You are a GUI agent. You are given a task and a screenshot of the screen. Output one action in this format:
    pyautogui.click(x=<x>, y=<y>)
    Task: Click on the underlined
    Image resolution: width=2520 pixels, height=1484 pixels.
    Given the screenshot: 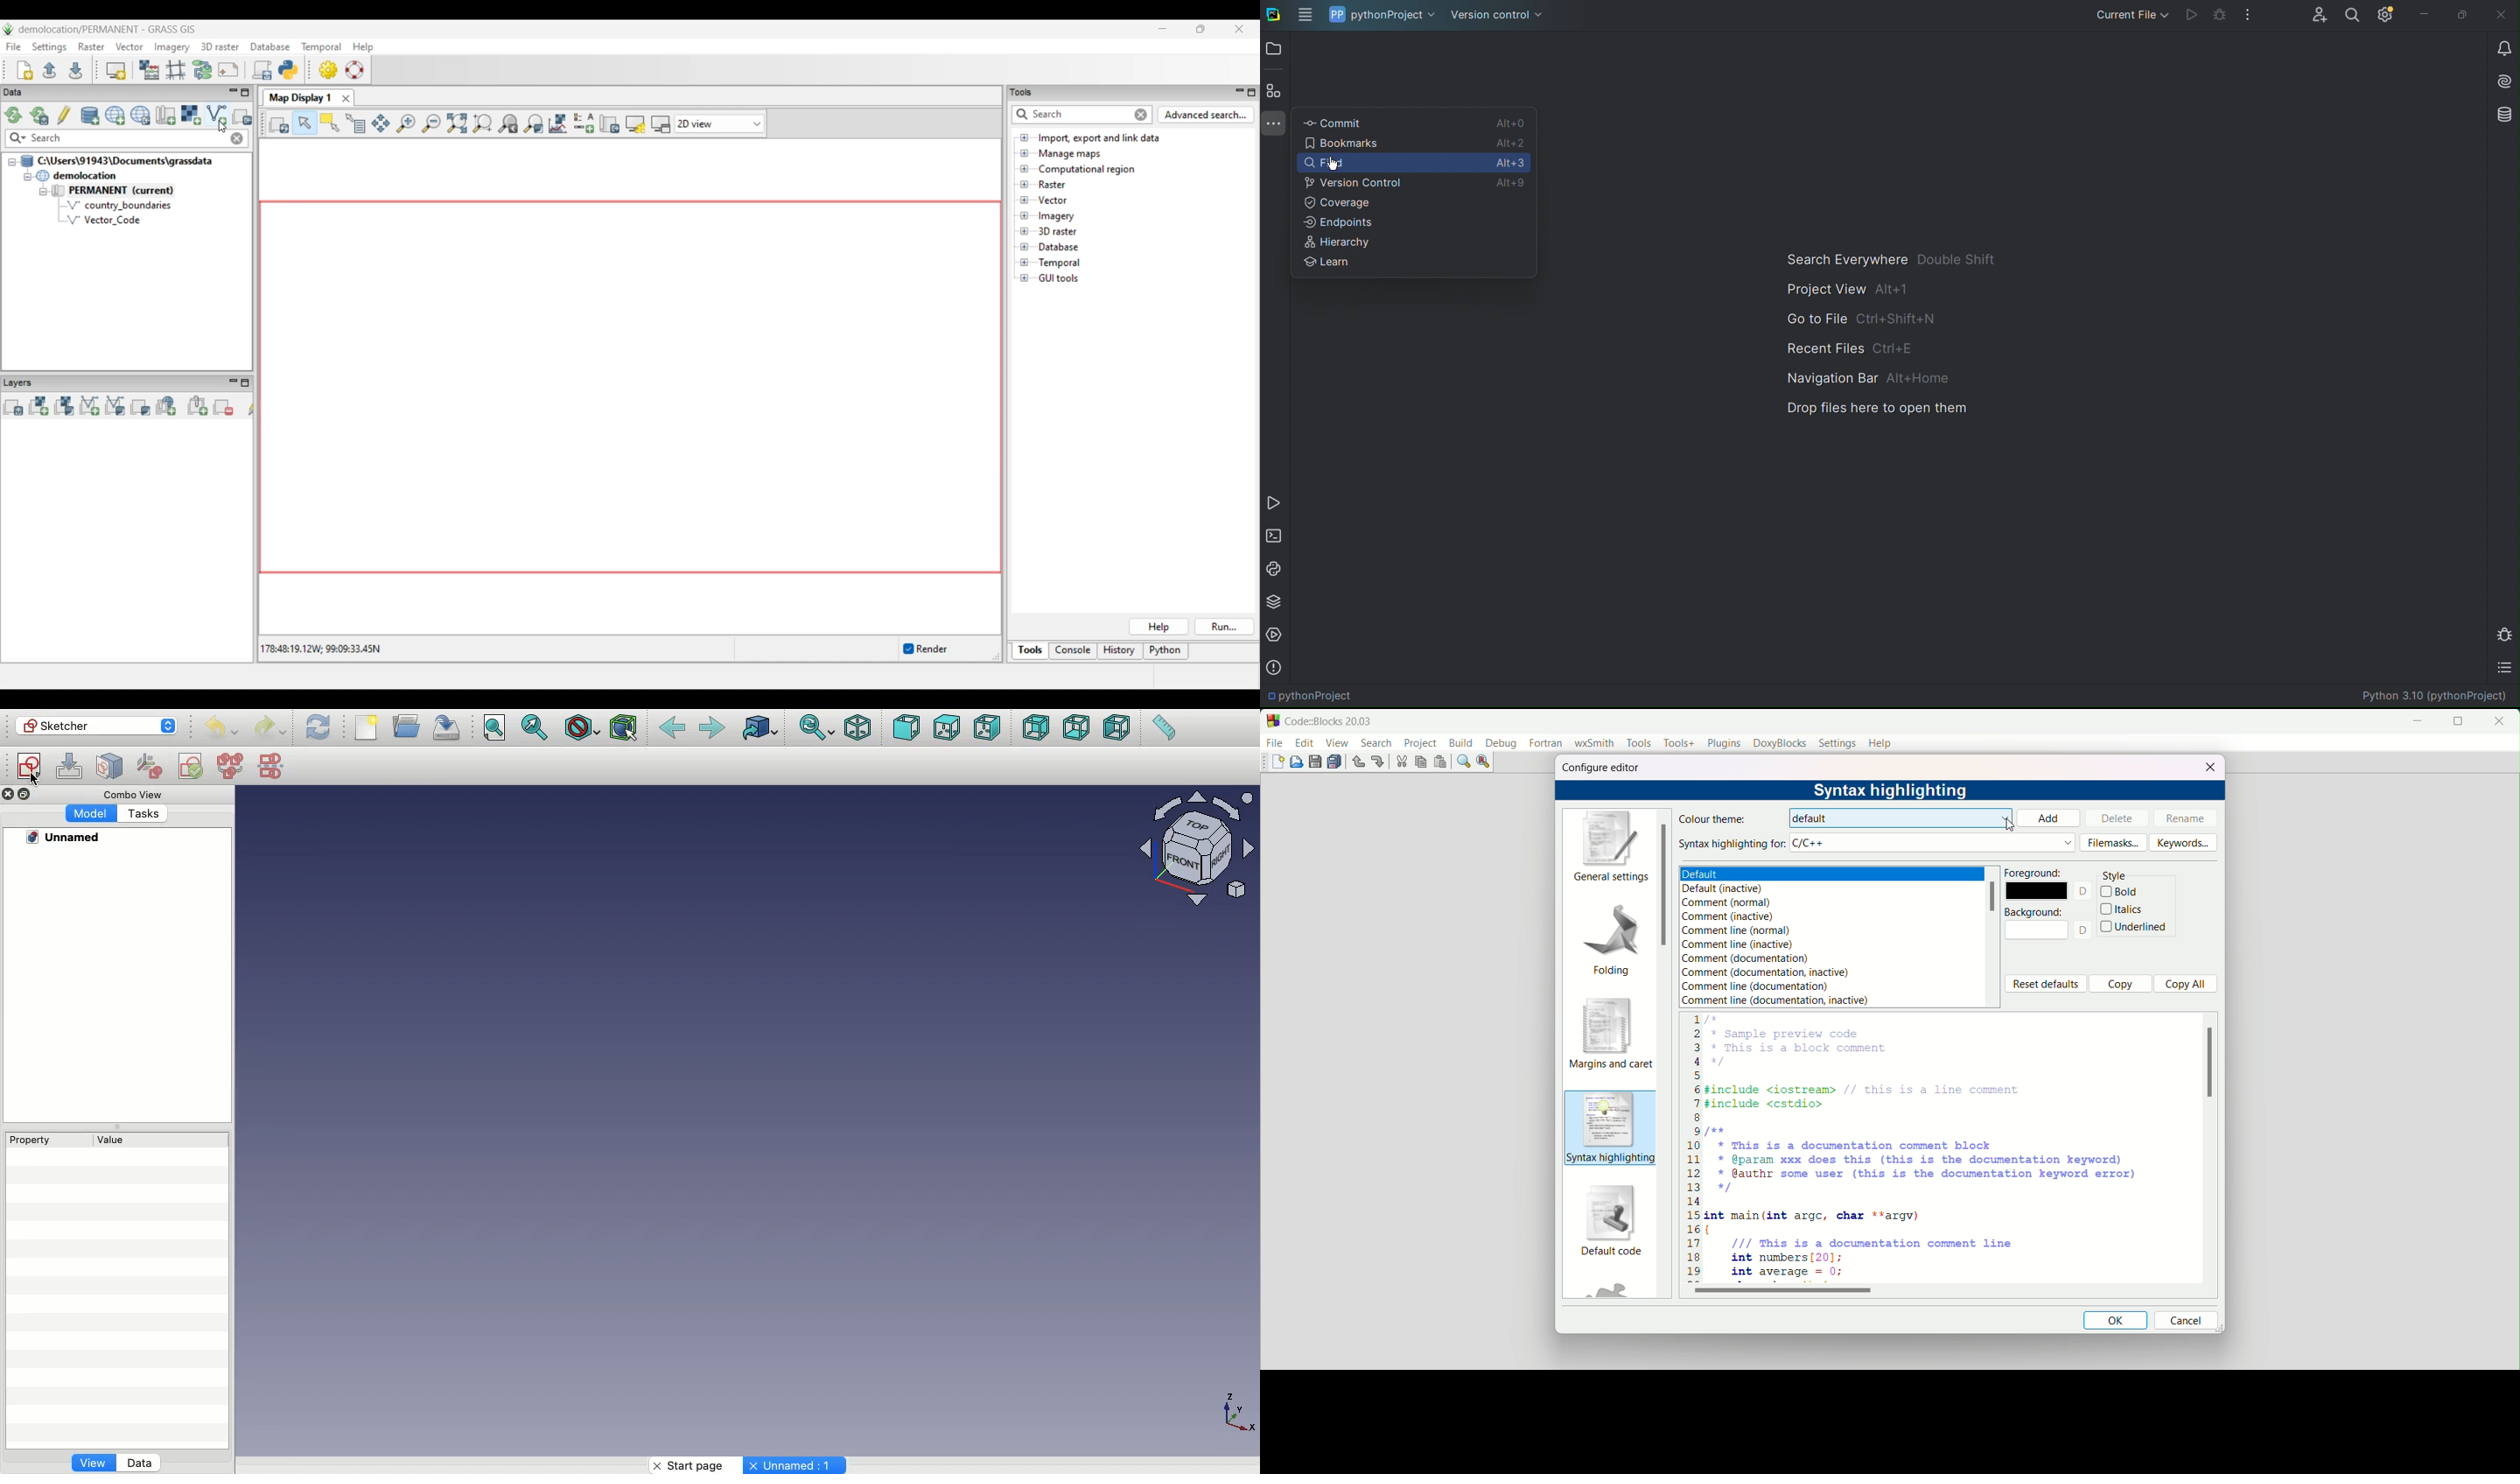 What is the action you would take?
    pyautogui.click(x=2135, y=927)
    